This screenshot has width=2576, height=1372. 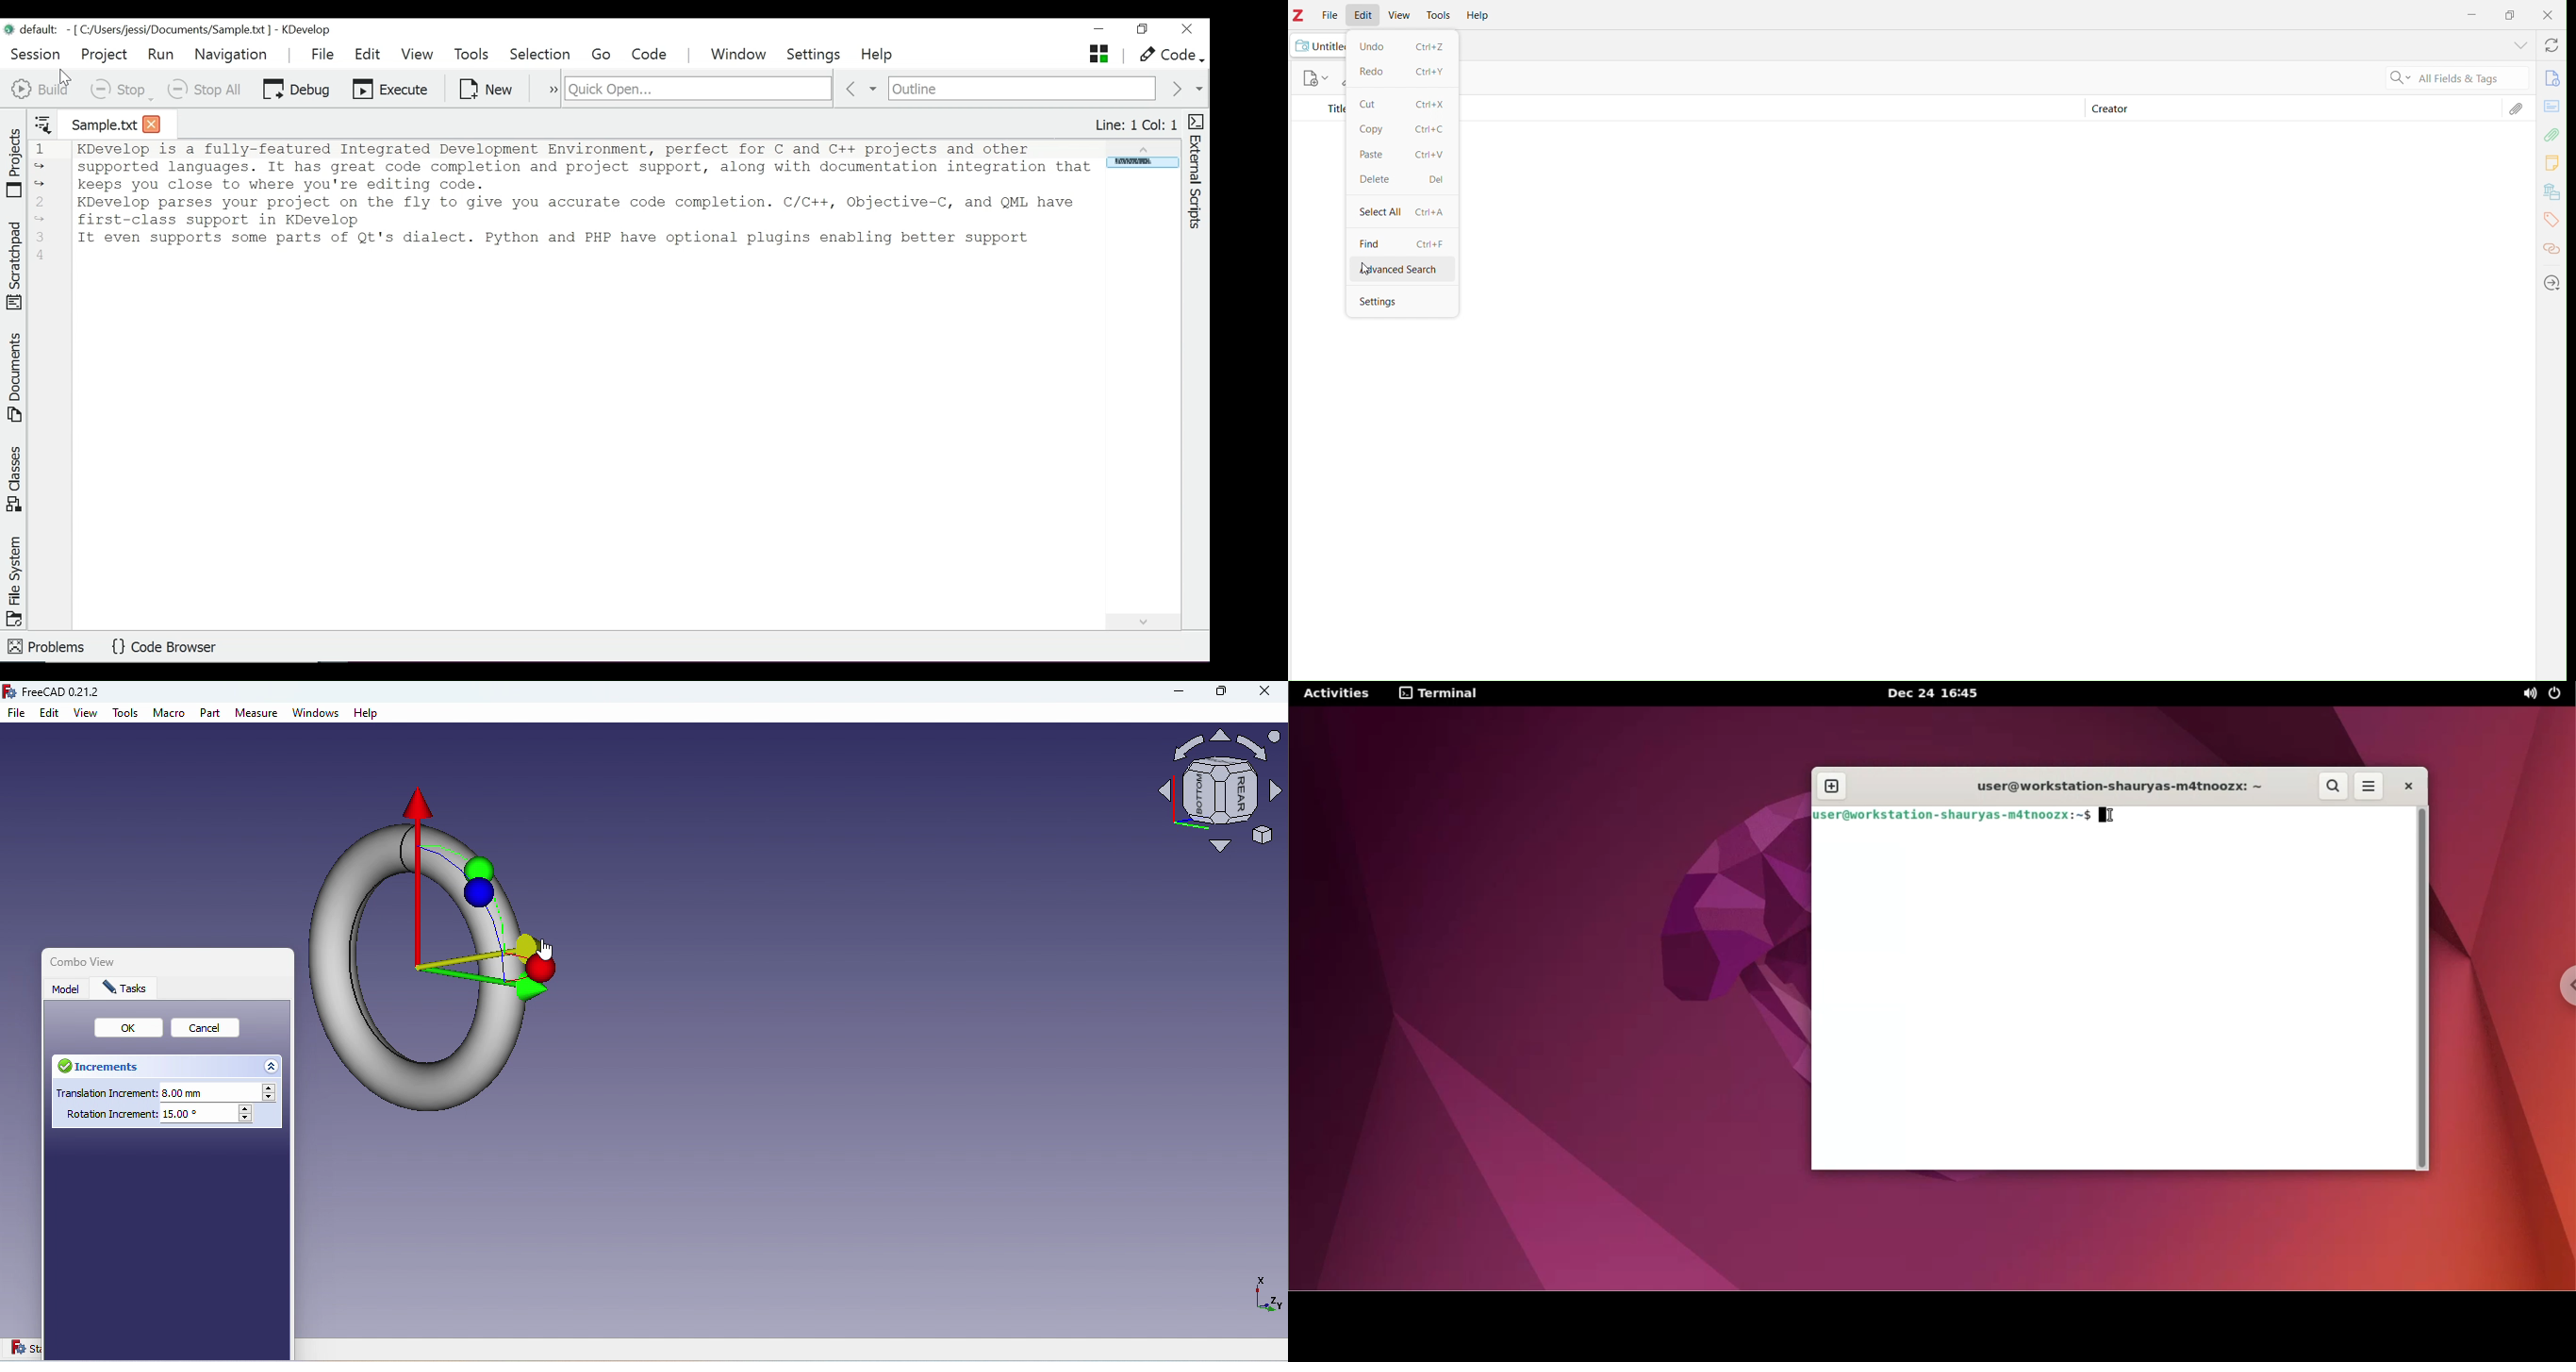 What do you see at coordinates (1482, 17) in the screenshot?
I see `Help` at bounding box center [1482, 17].